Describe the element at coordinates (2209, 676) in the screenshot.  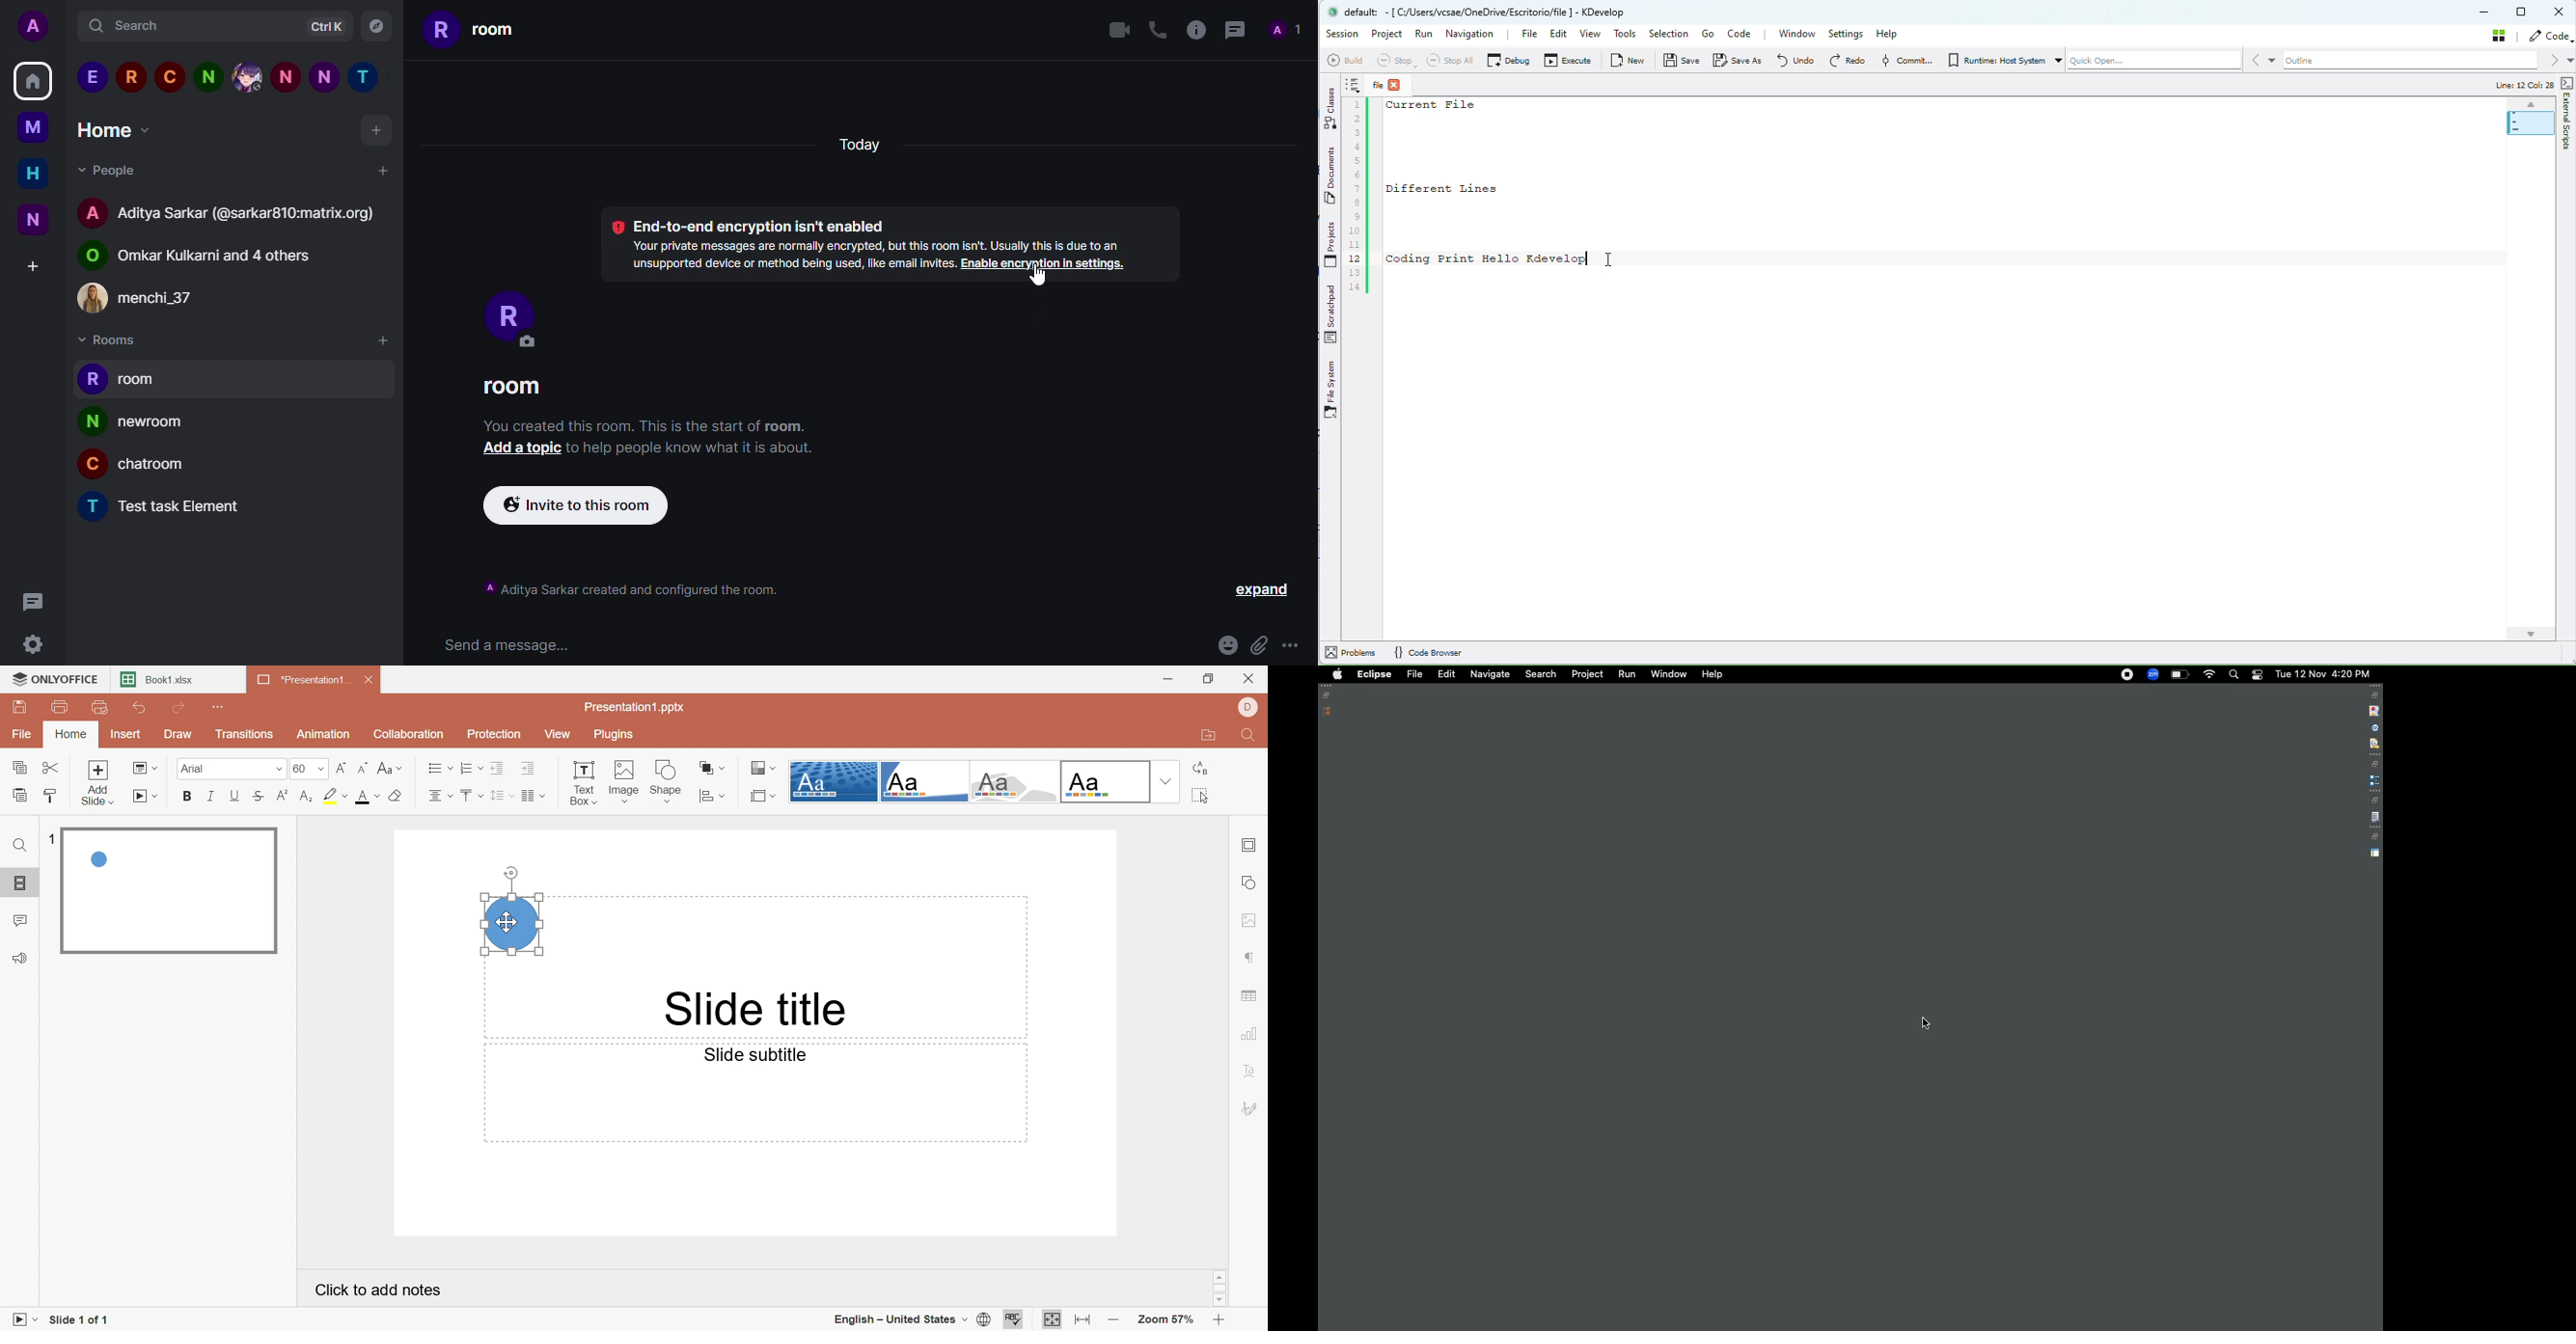
I see `Internet` at that location.